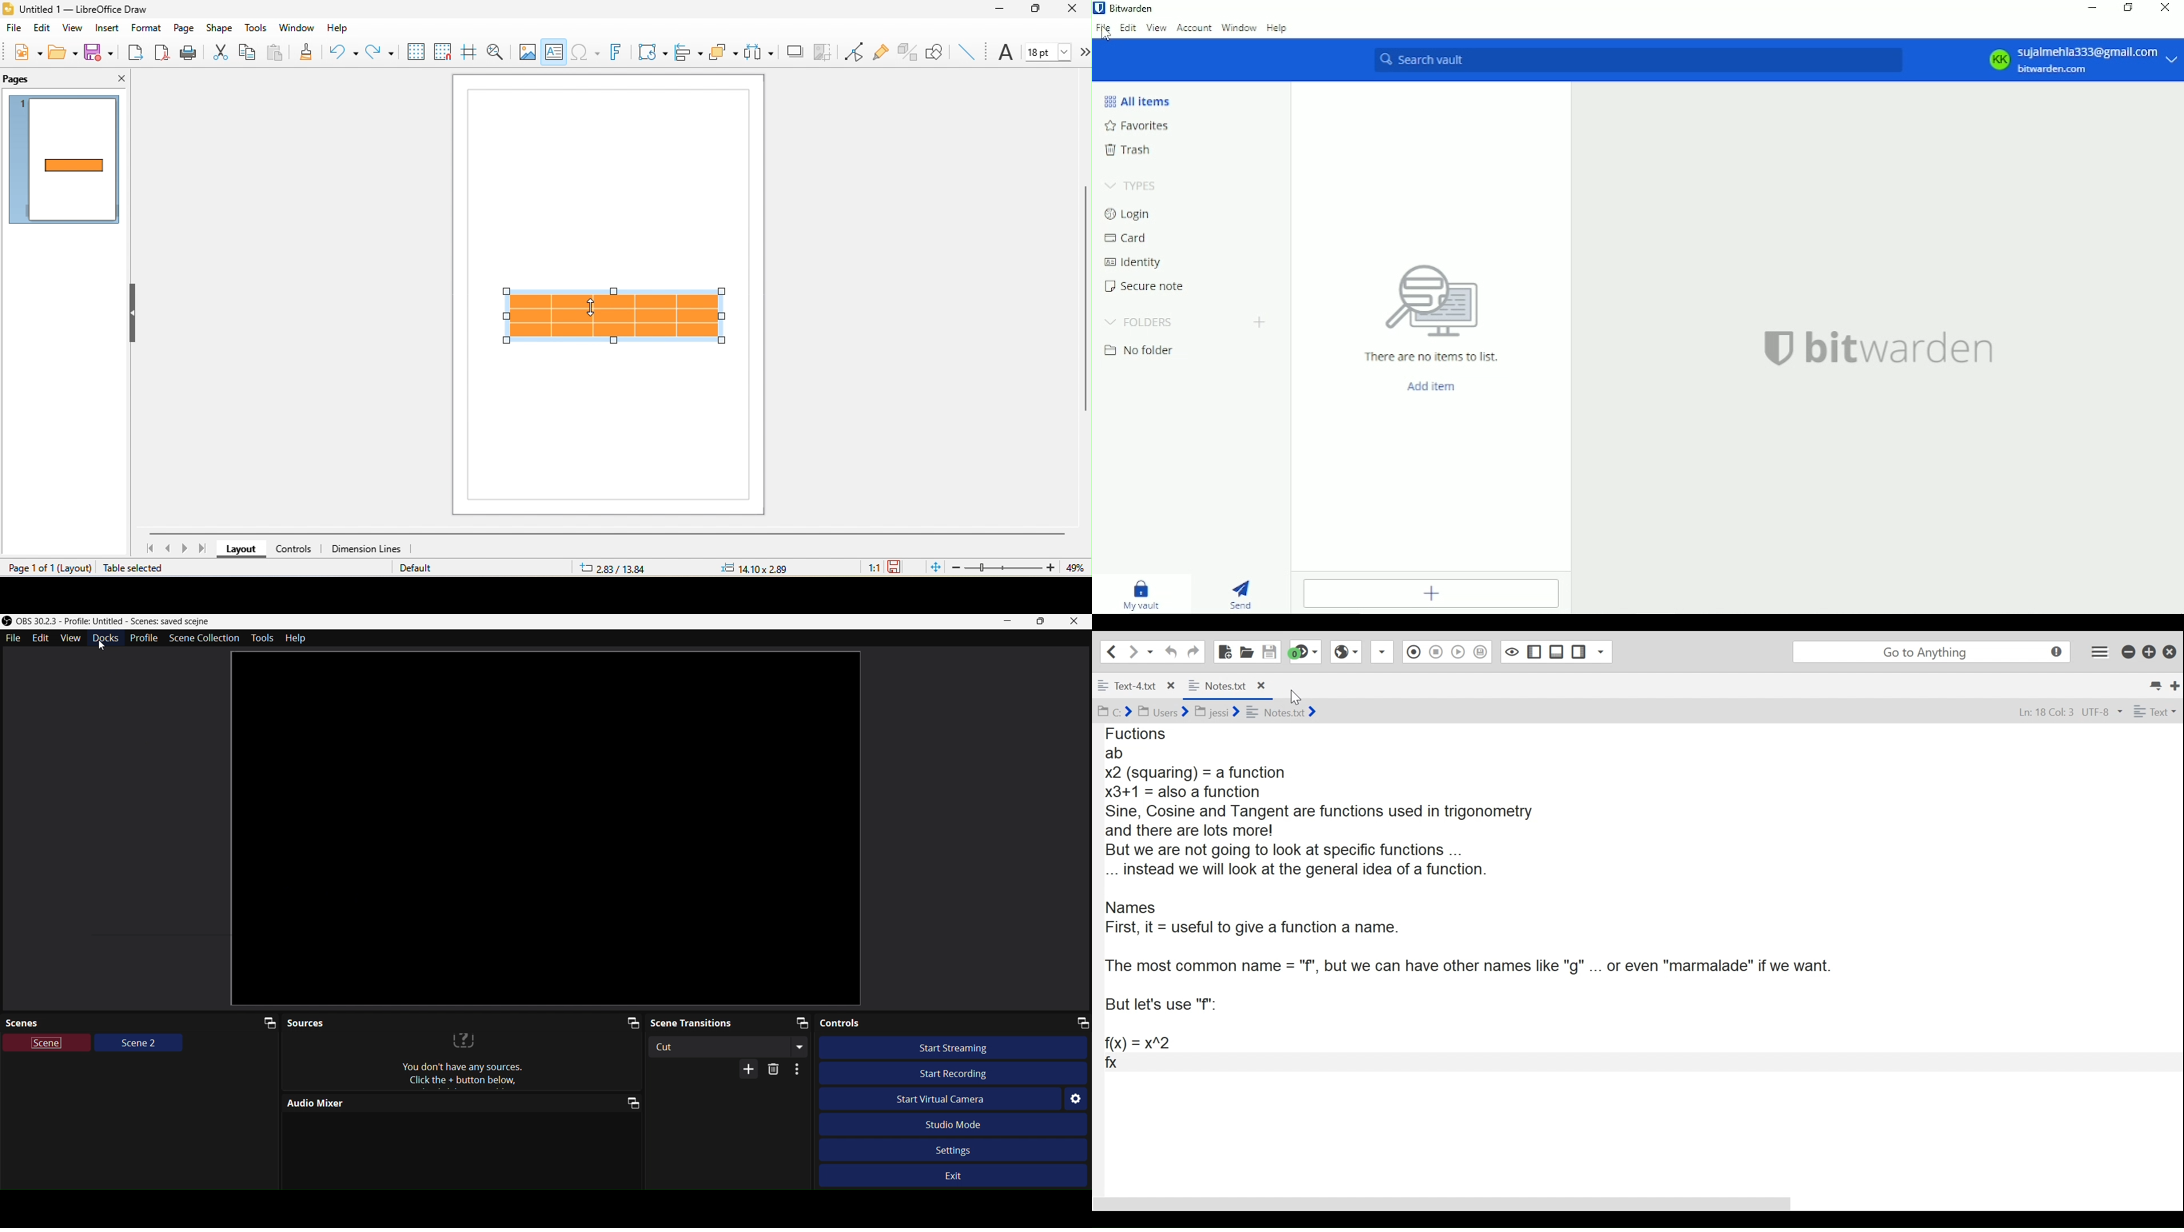 This screenshot has width=2184, height=1232. Describe the element at coordinates (2043, 713) in the screenshot. I see `ln: 18 col:3` at that location.